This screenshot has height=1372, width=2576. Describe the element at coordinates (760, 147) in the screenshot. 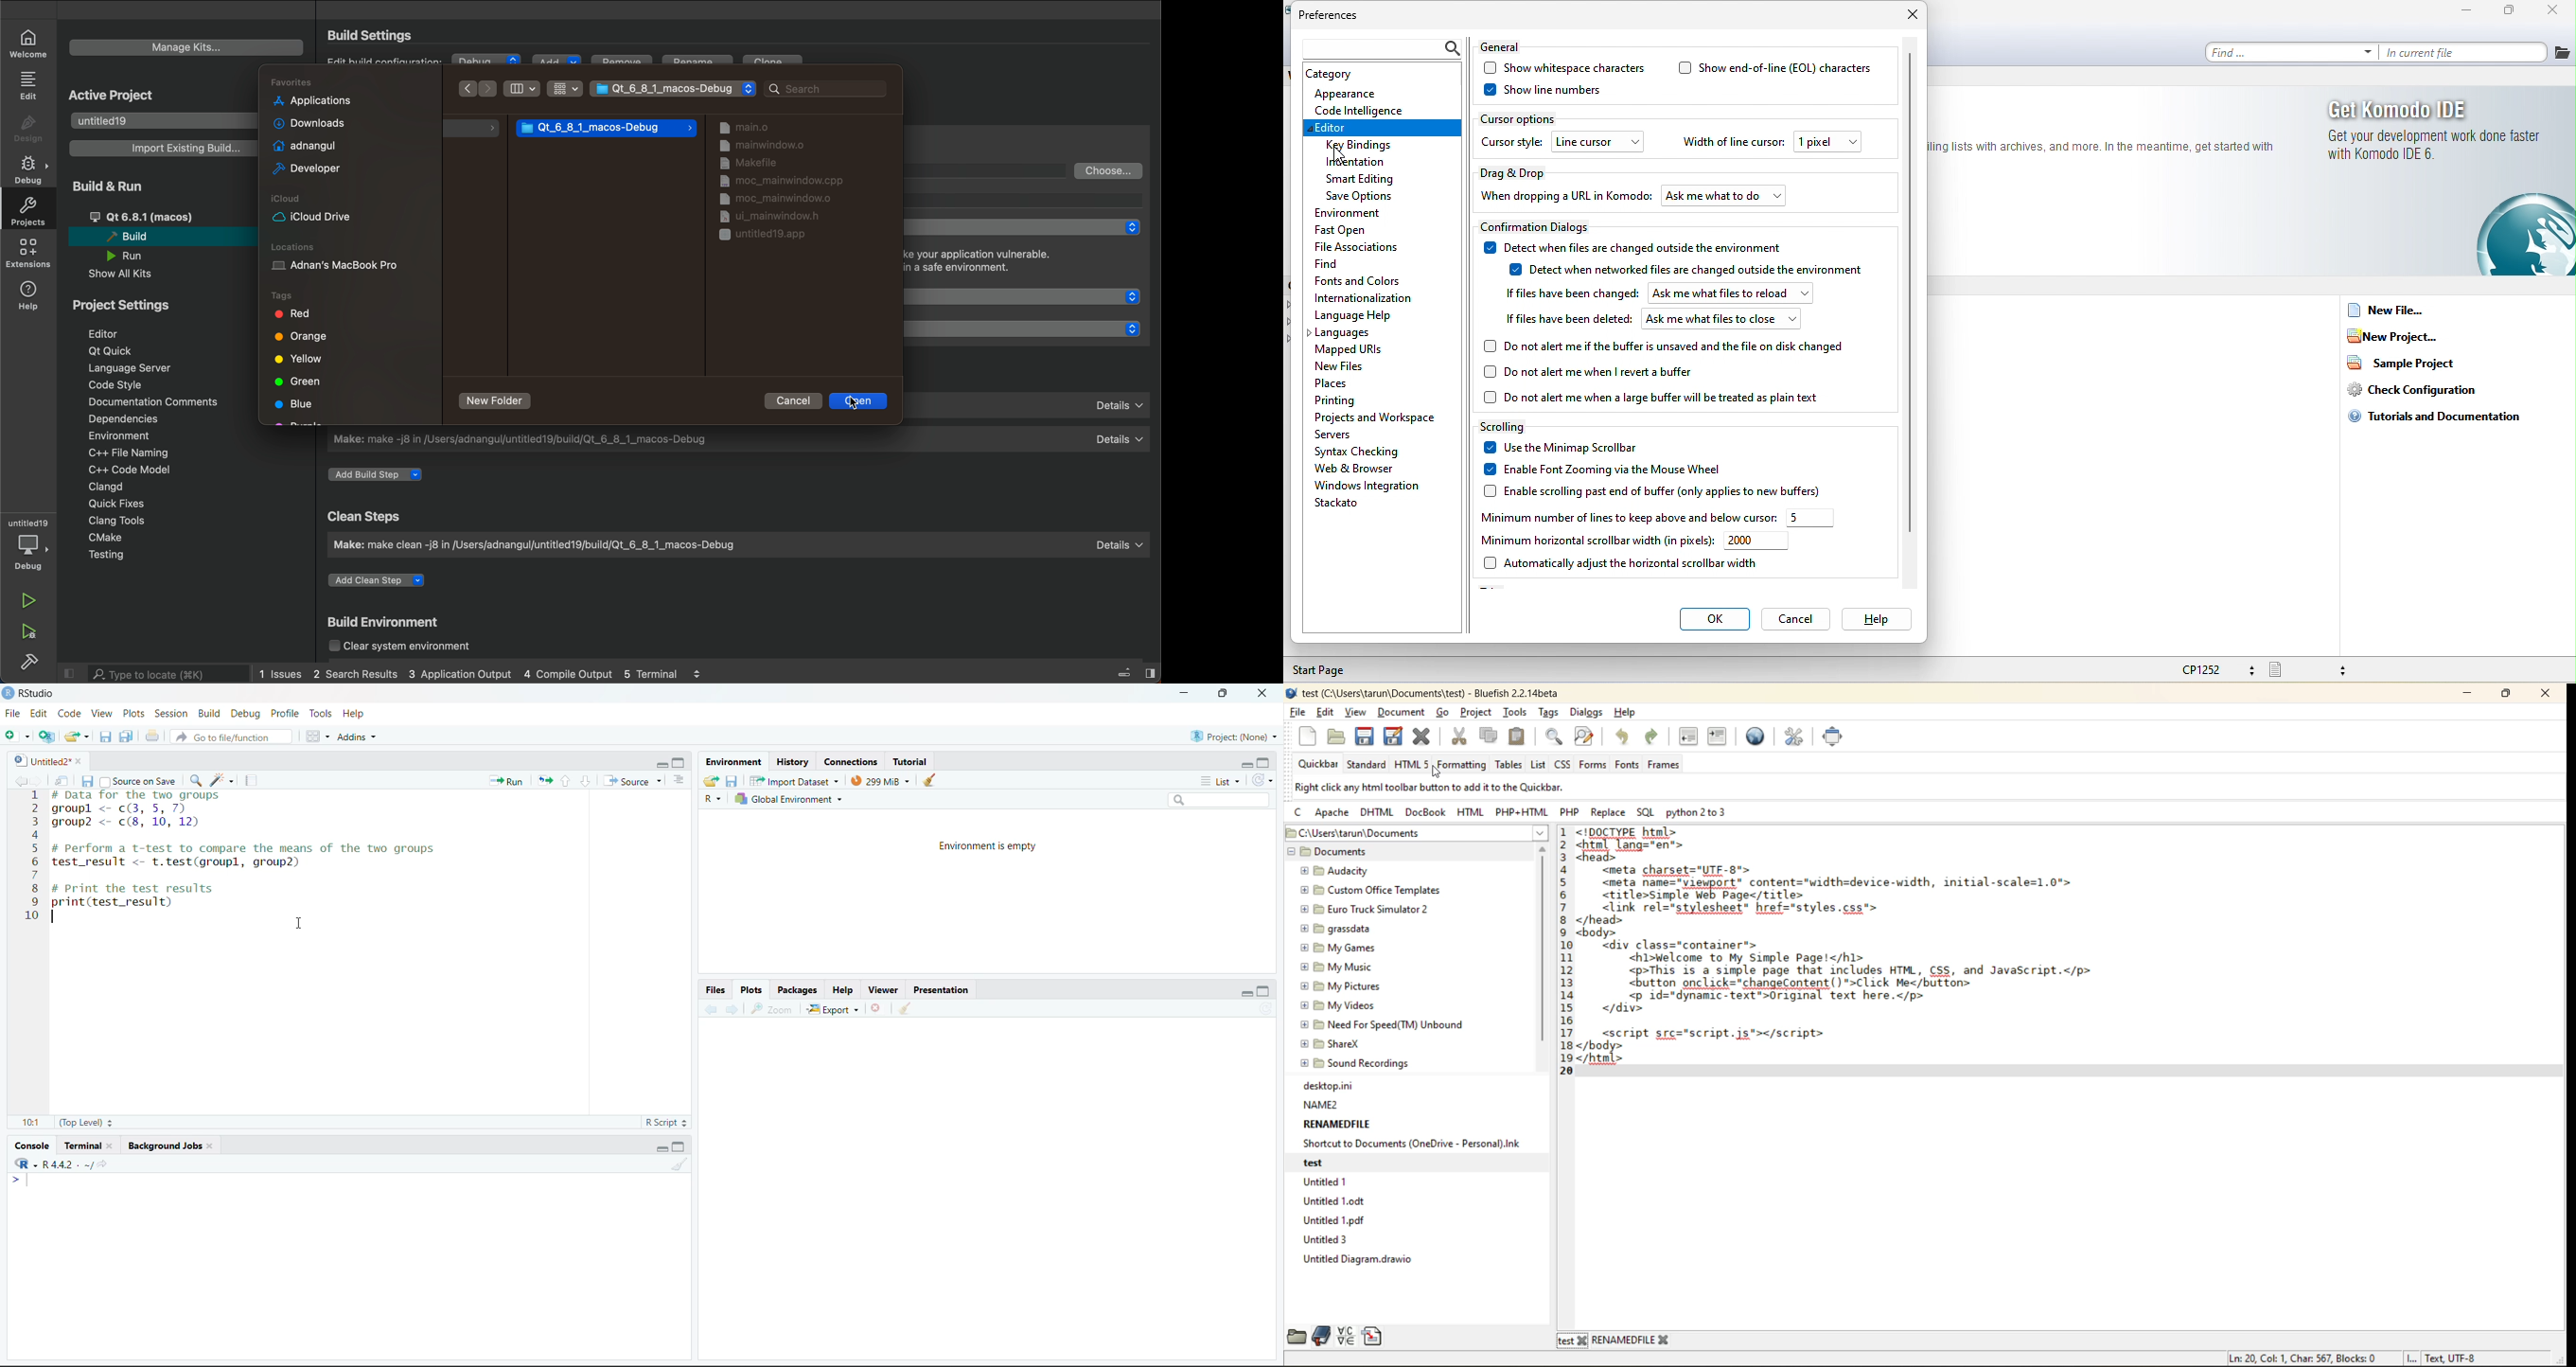

I see `mainwindow` at that location.